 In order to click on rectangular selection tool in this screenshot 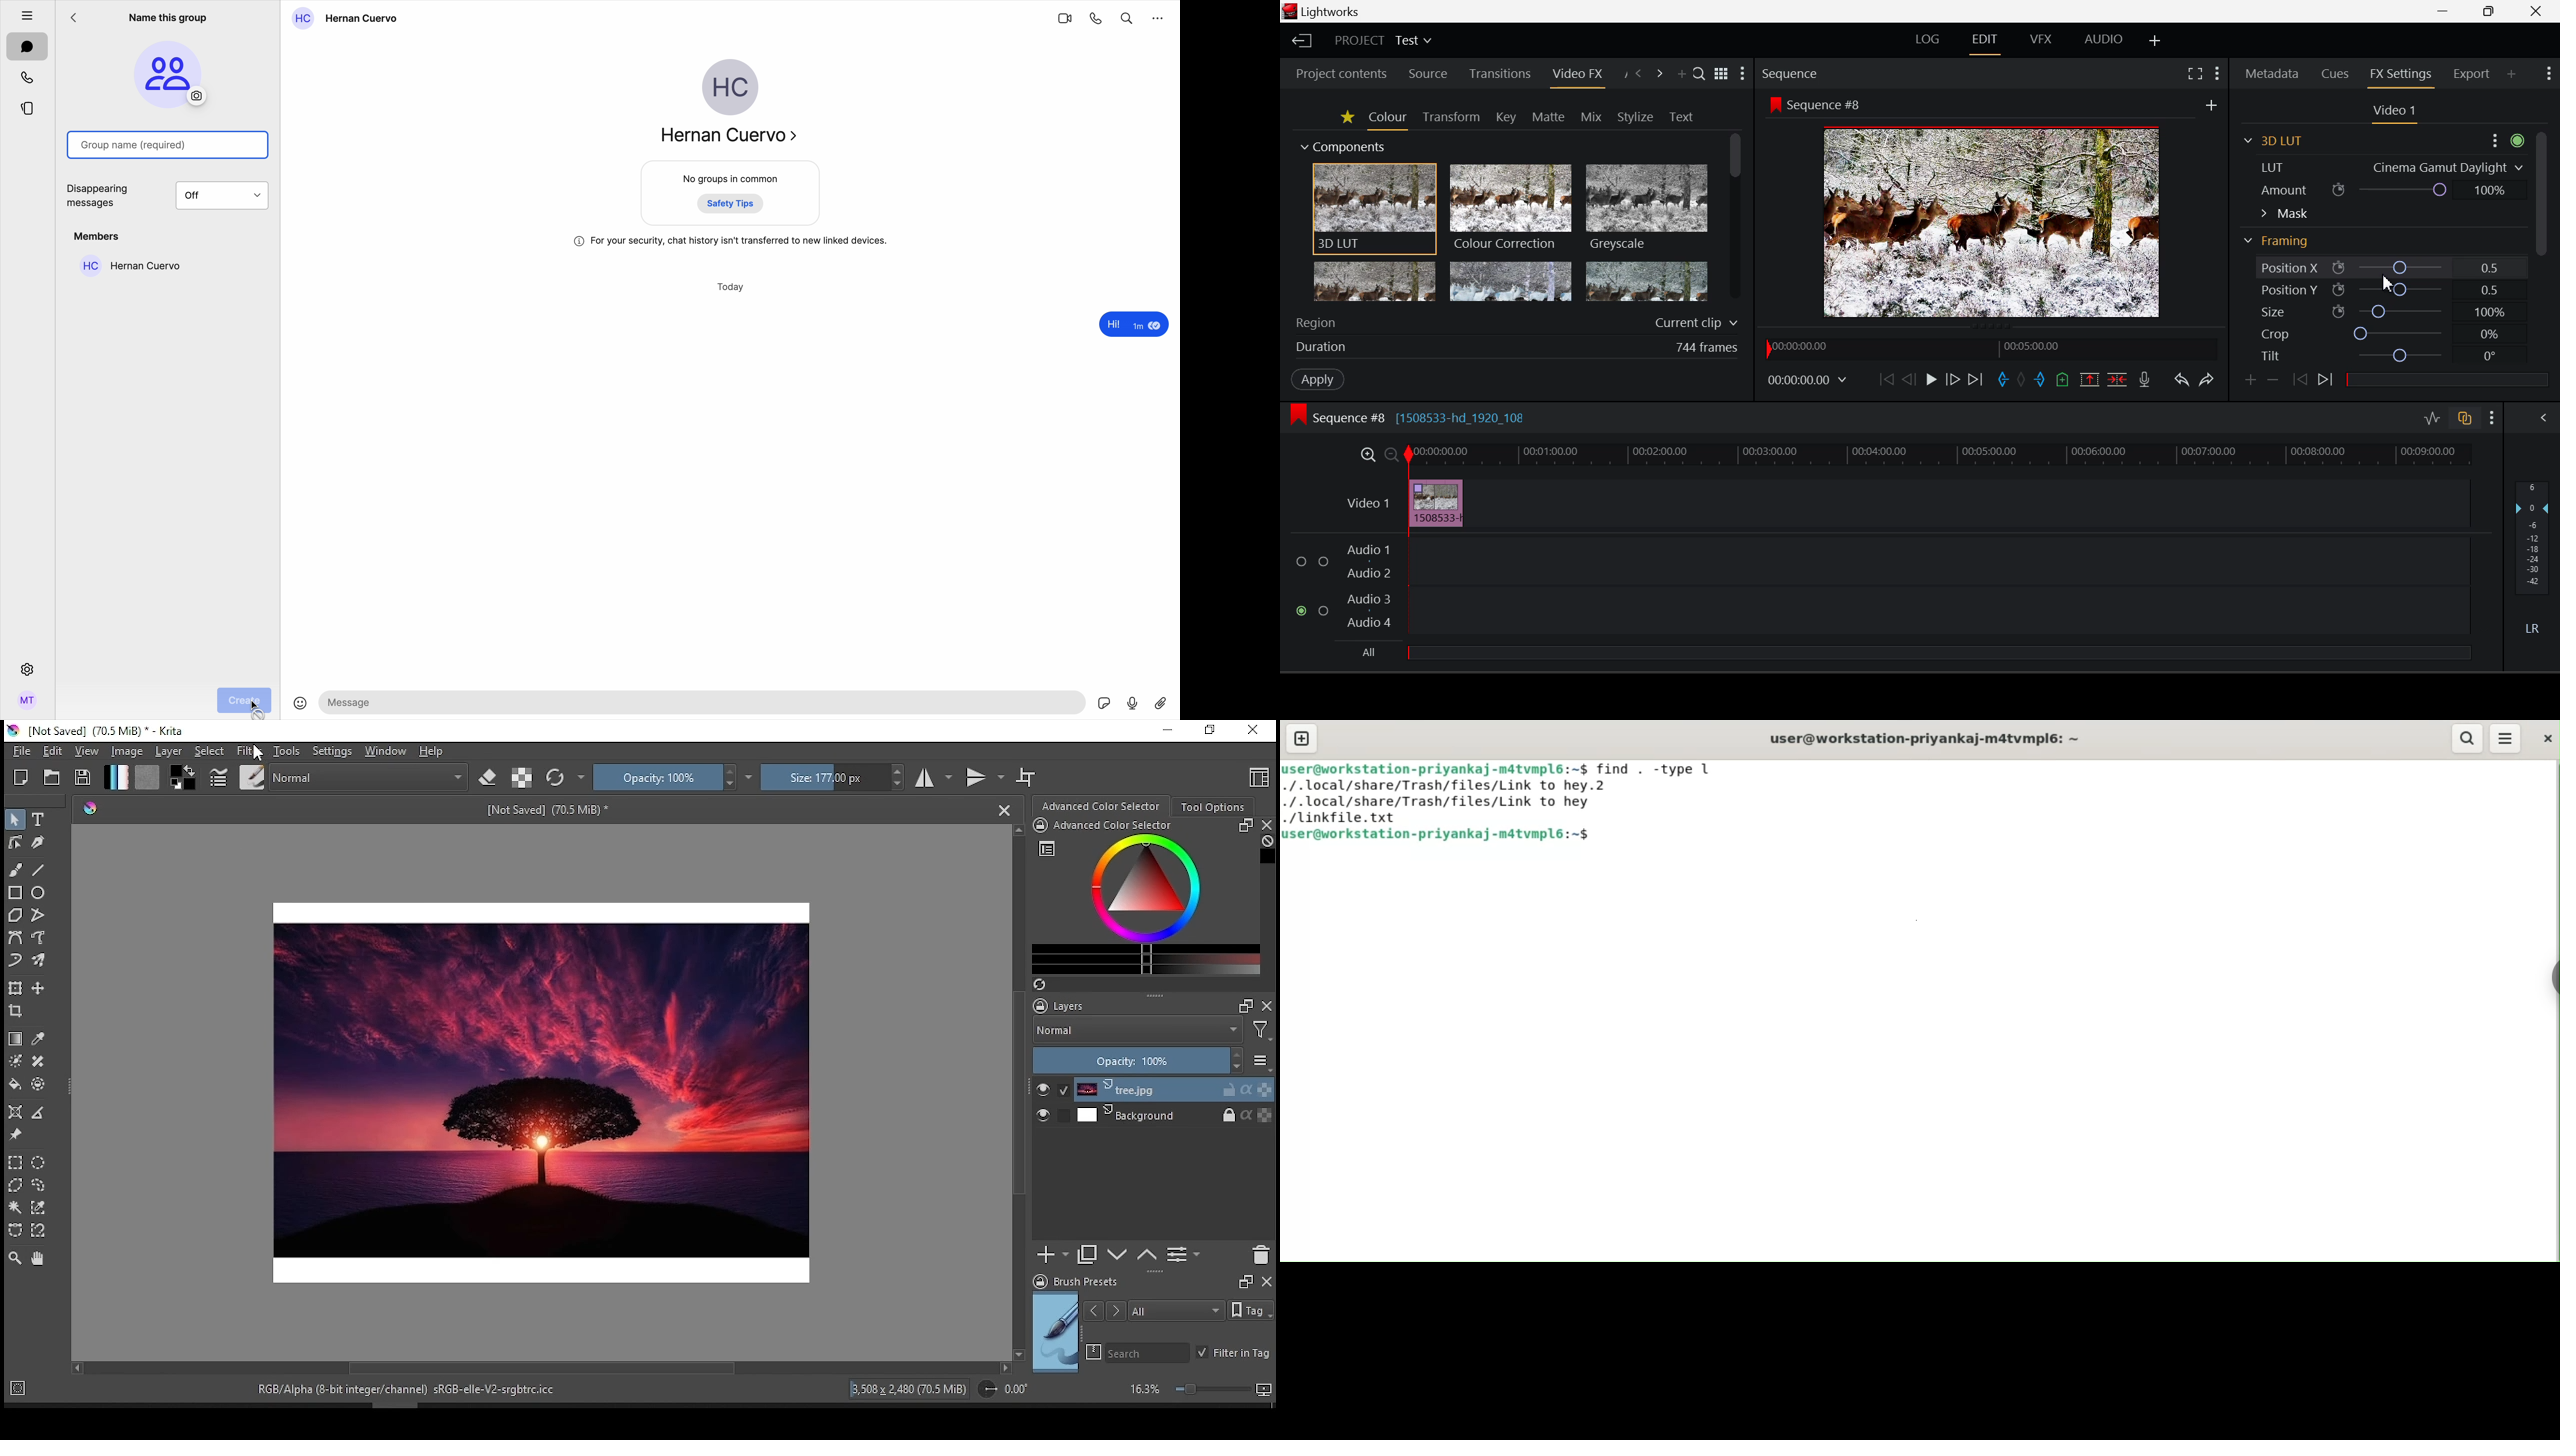, I will do `click(16, 1163)`.